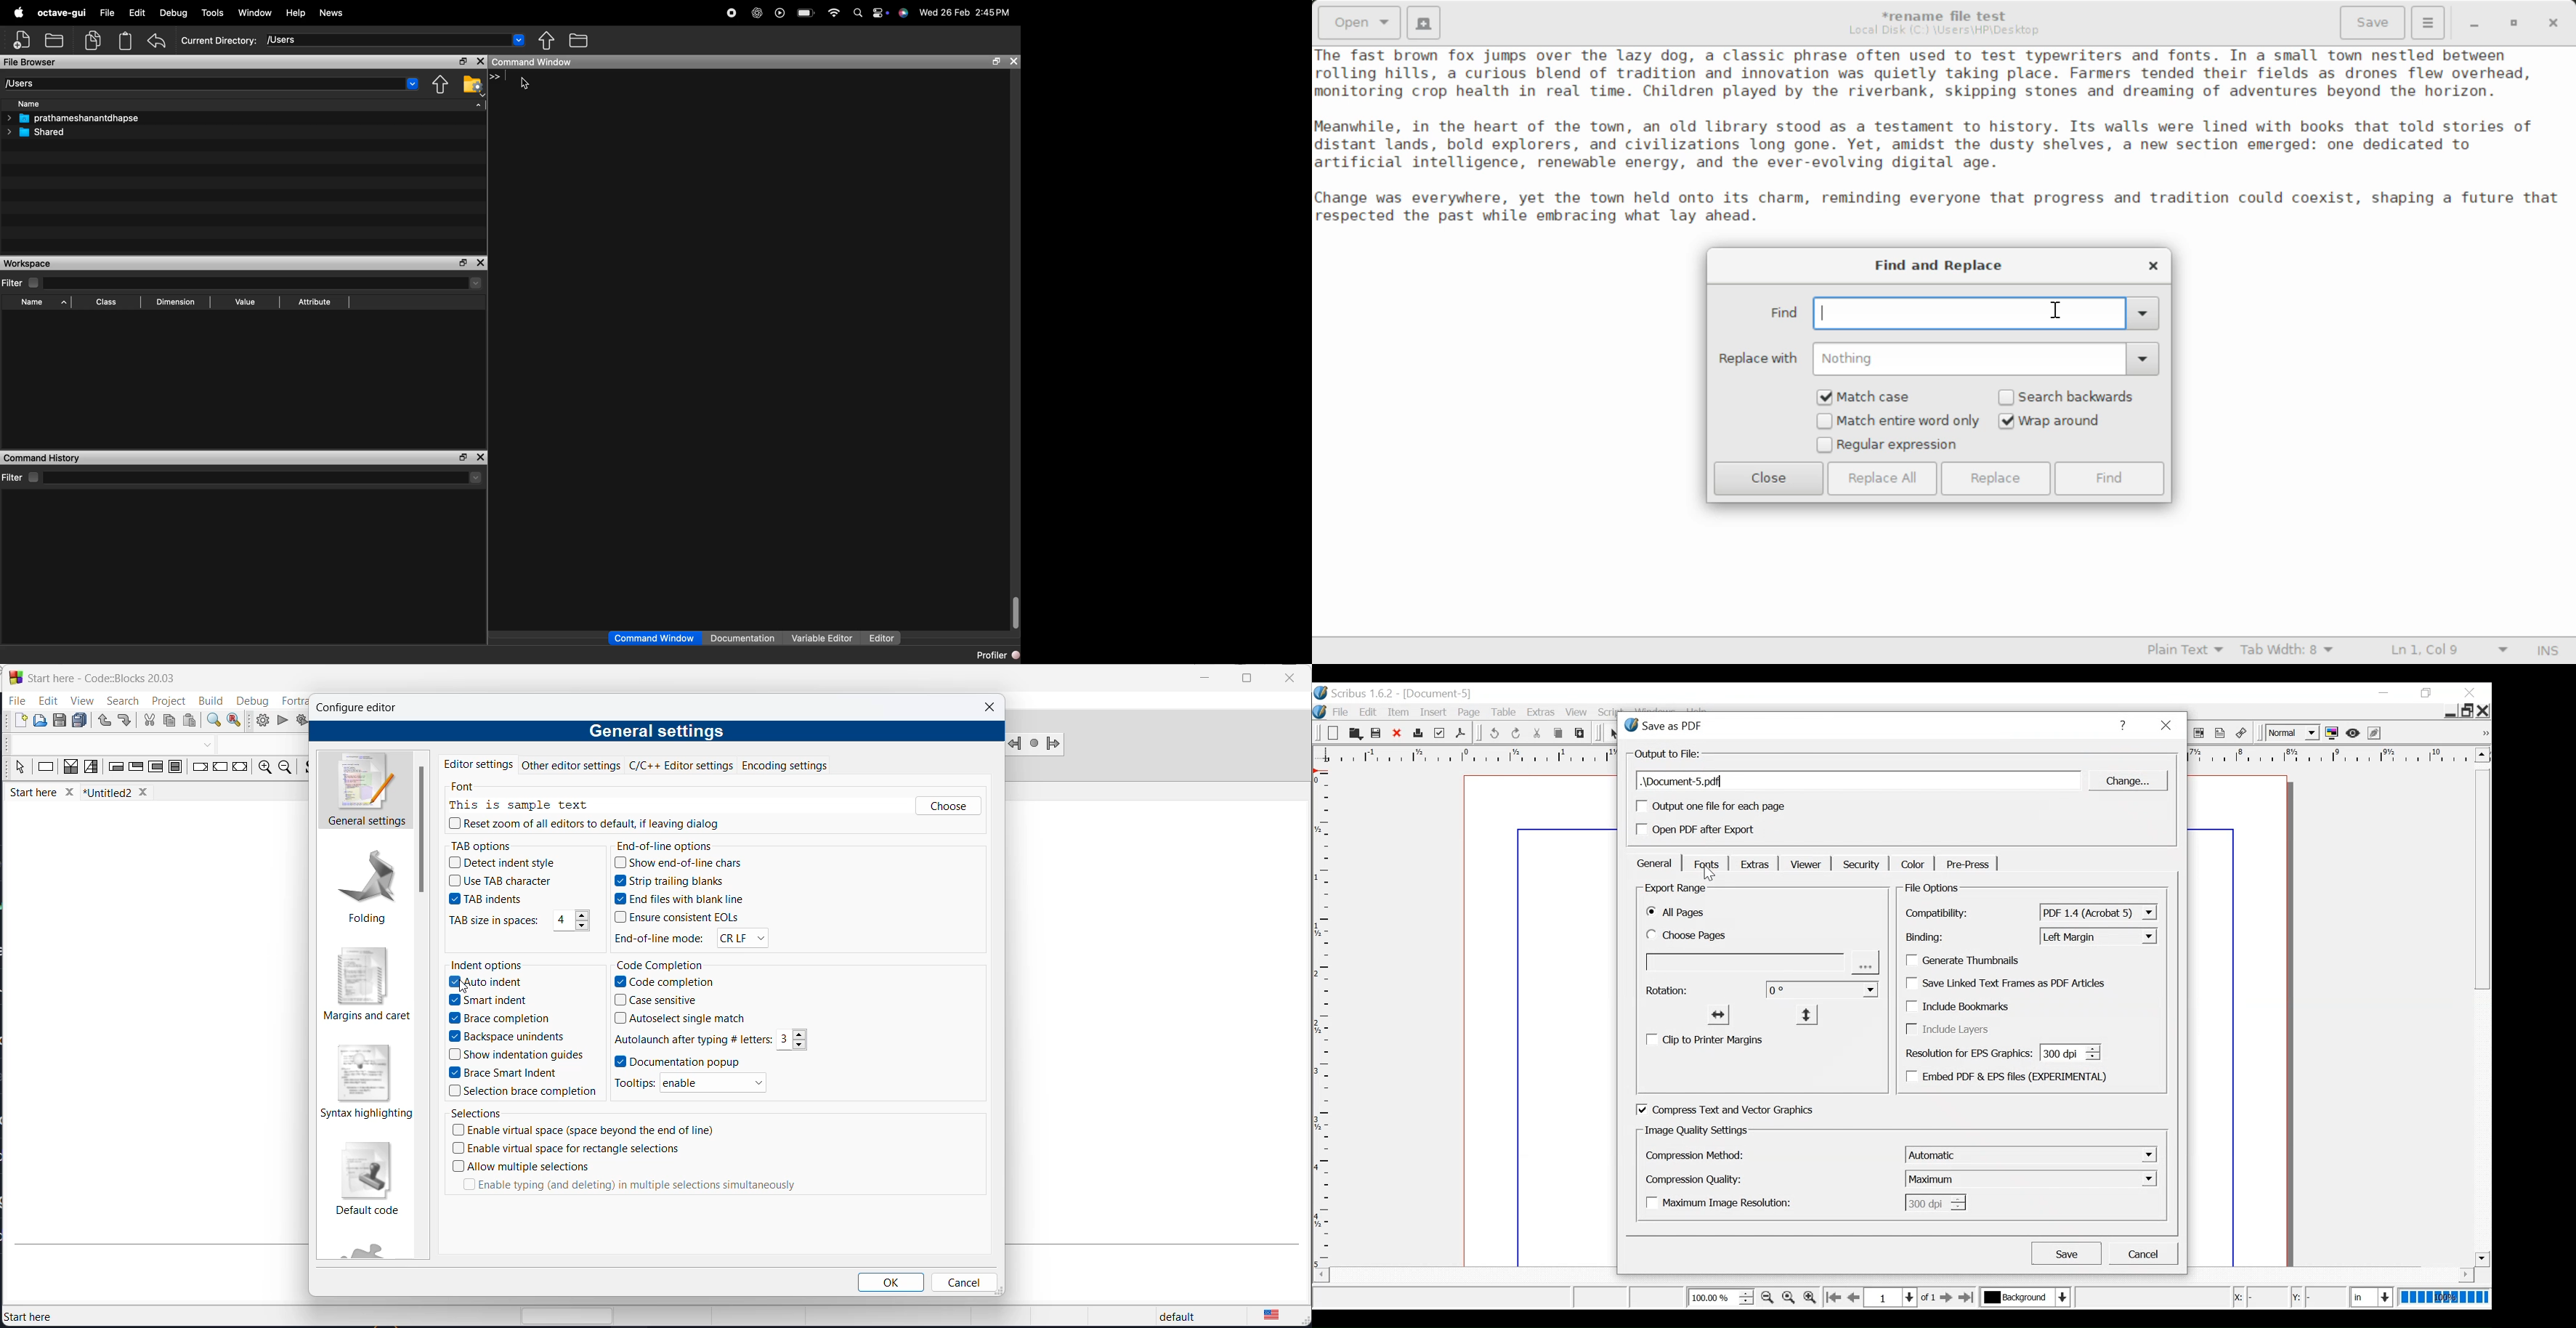  Describe the element at coordinates (372, 1248) in the screenshot. I see `fortran project` at that location.